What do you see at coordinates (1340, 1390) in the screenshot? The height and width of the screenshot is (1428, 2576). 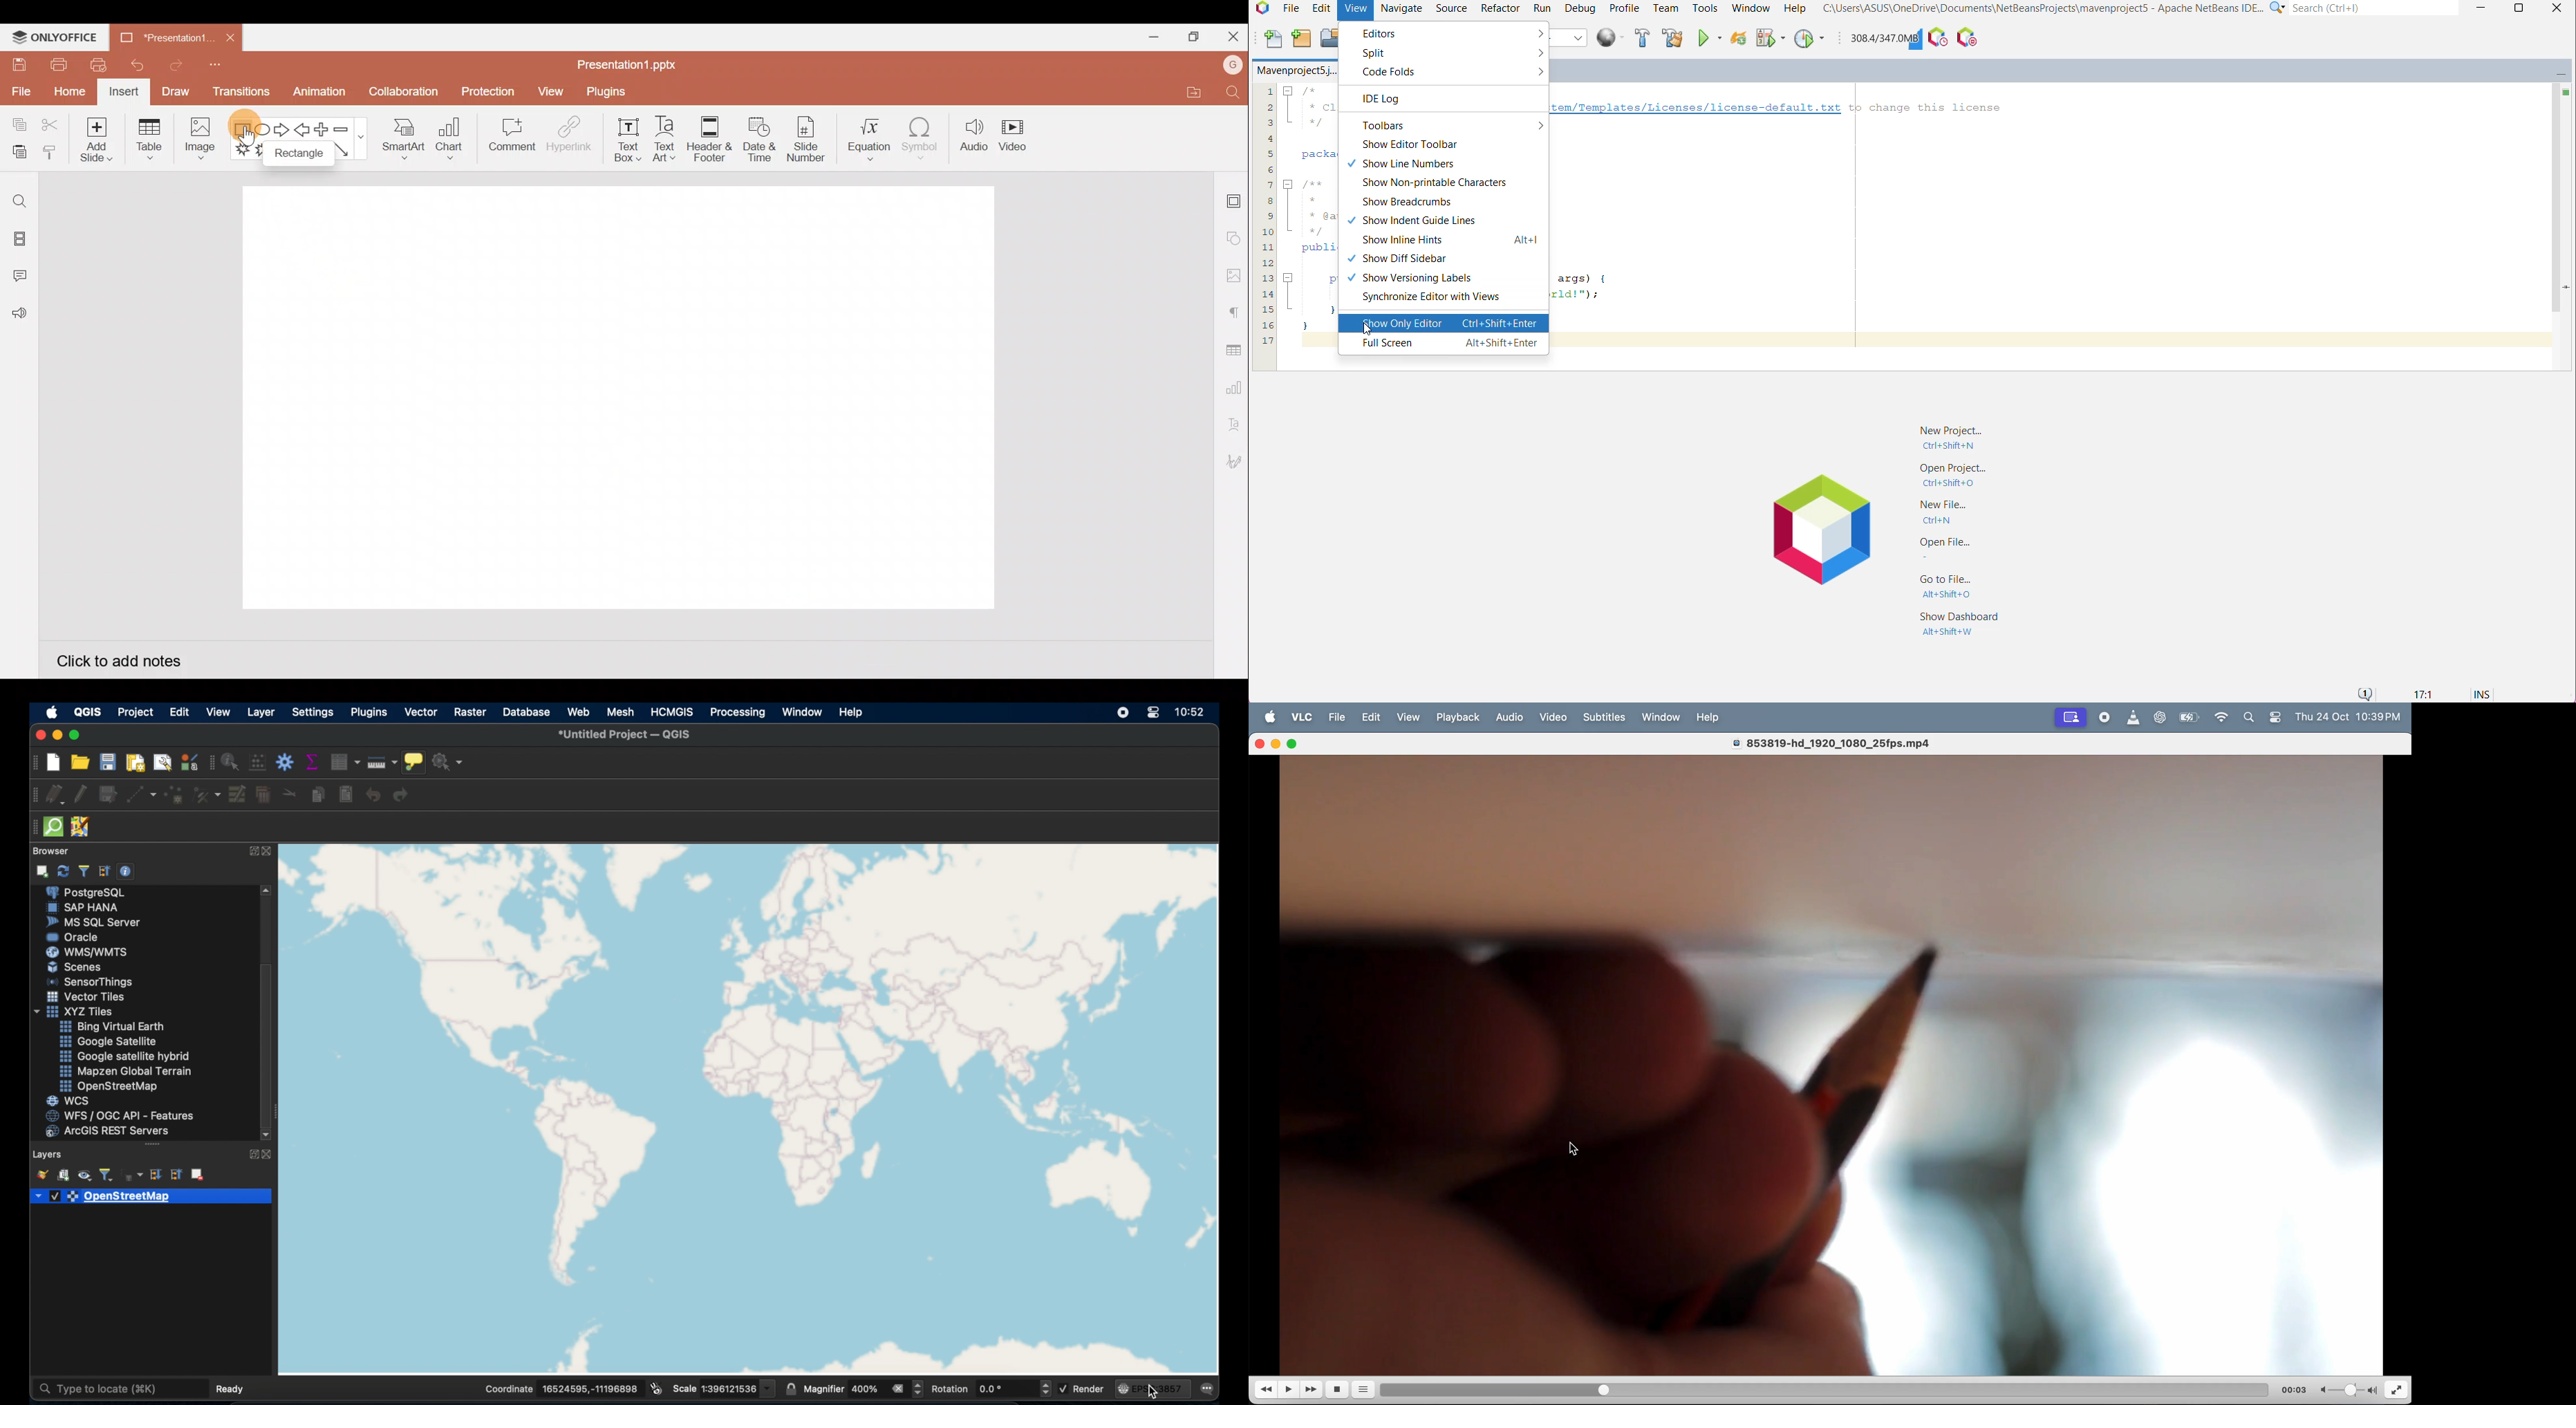 I see `stop` at bounding box center [1340, 1390].